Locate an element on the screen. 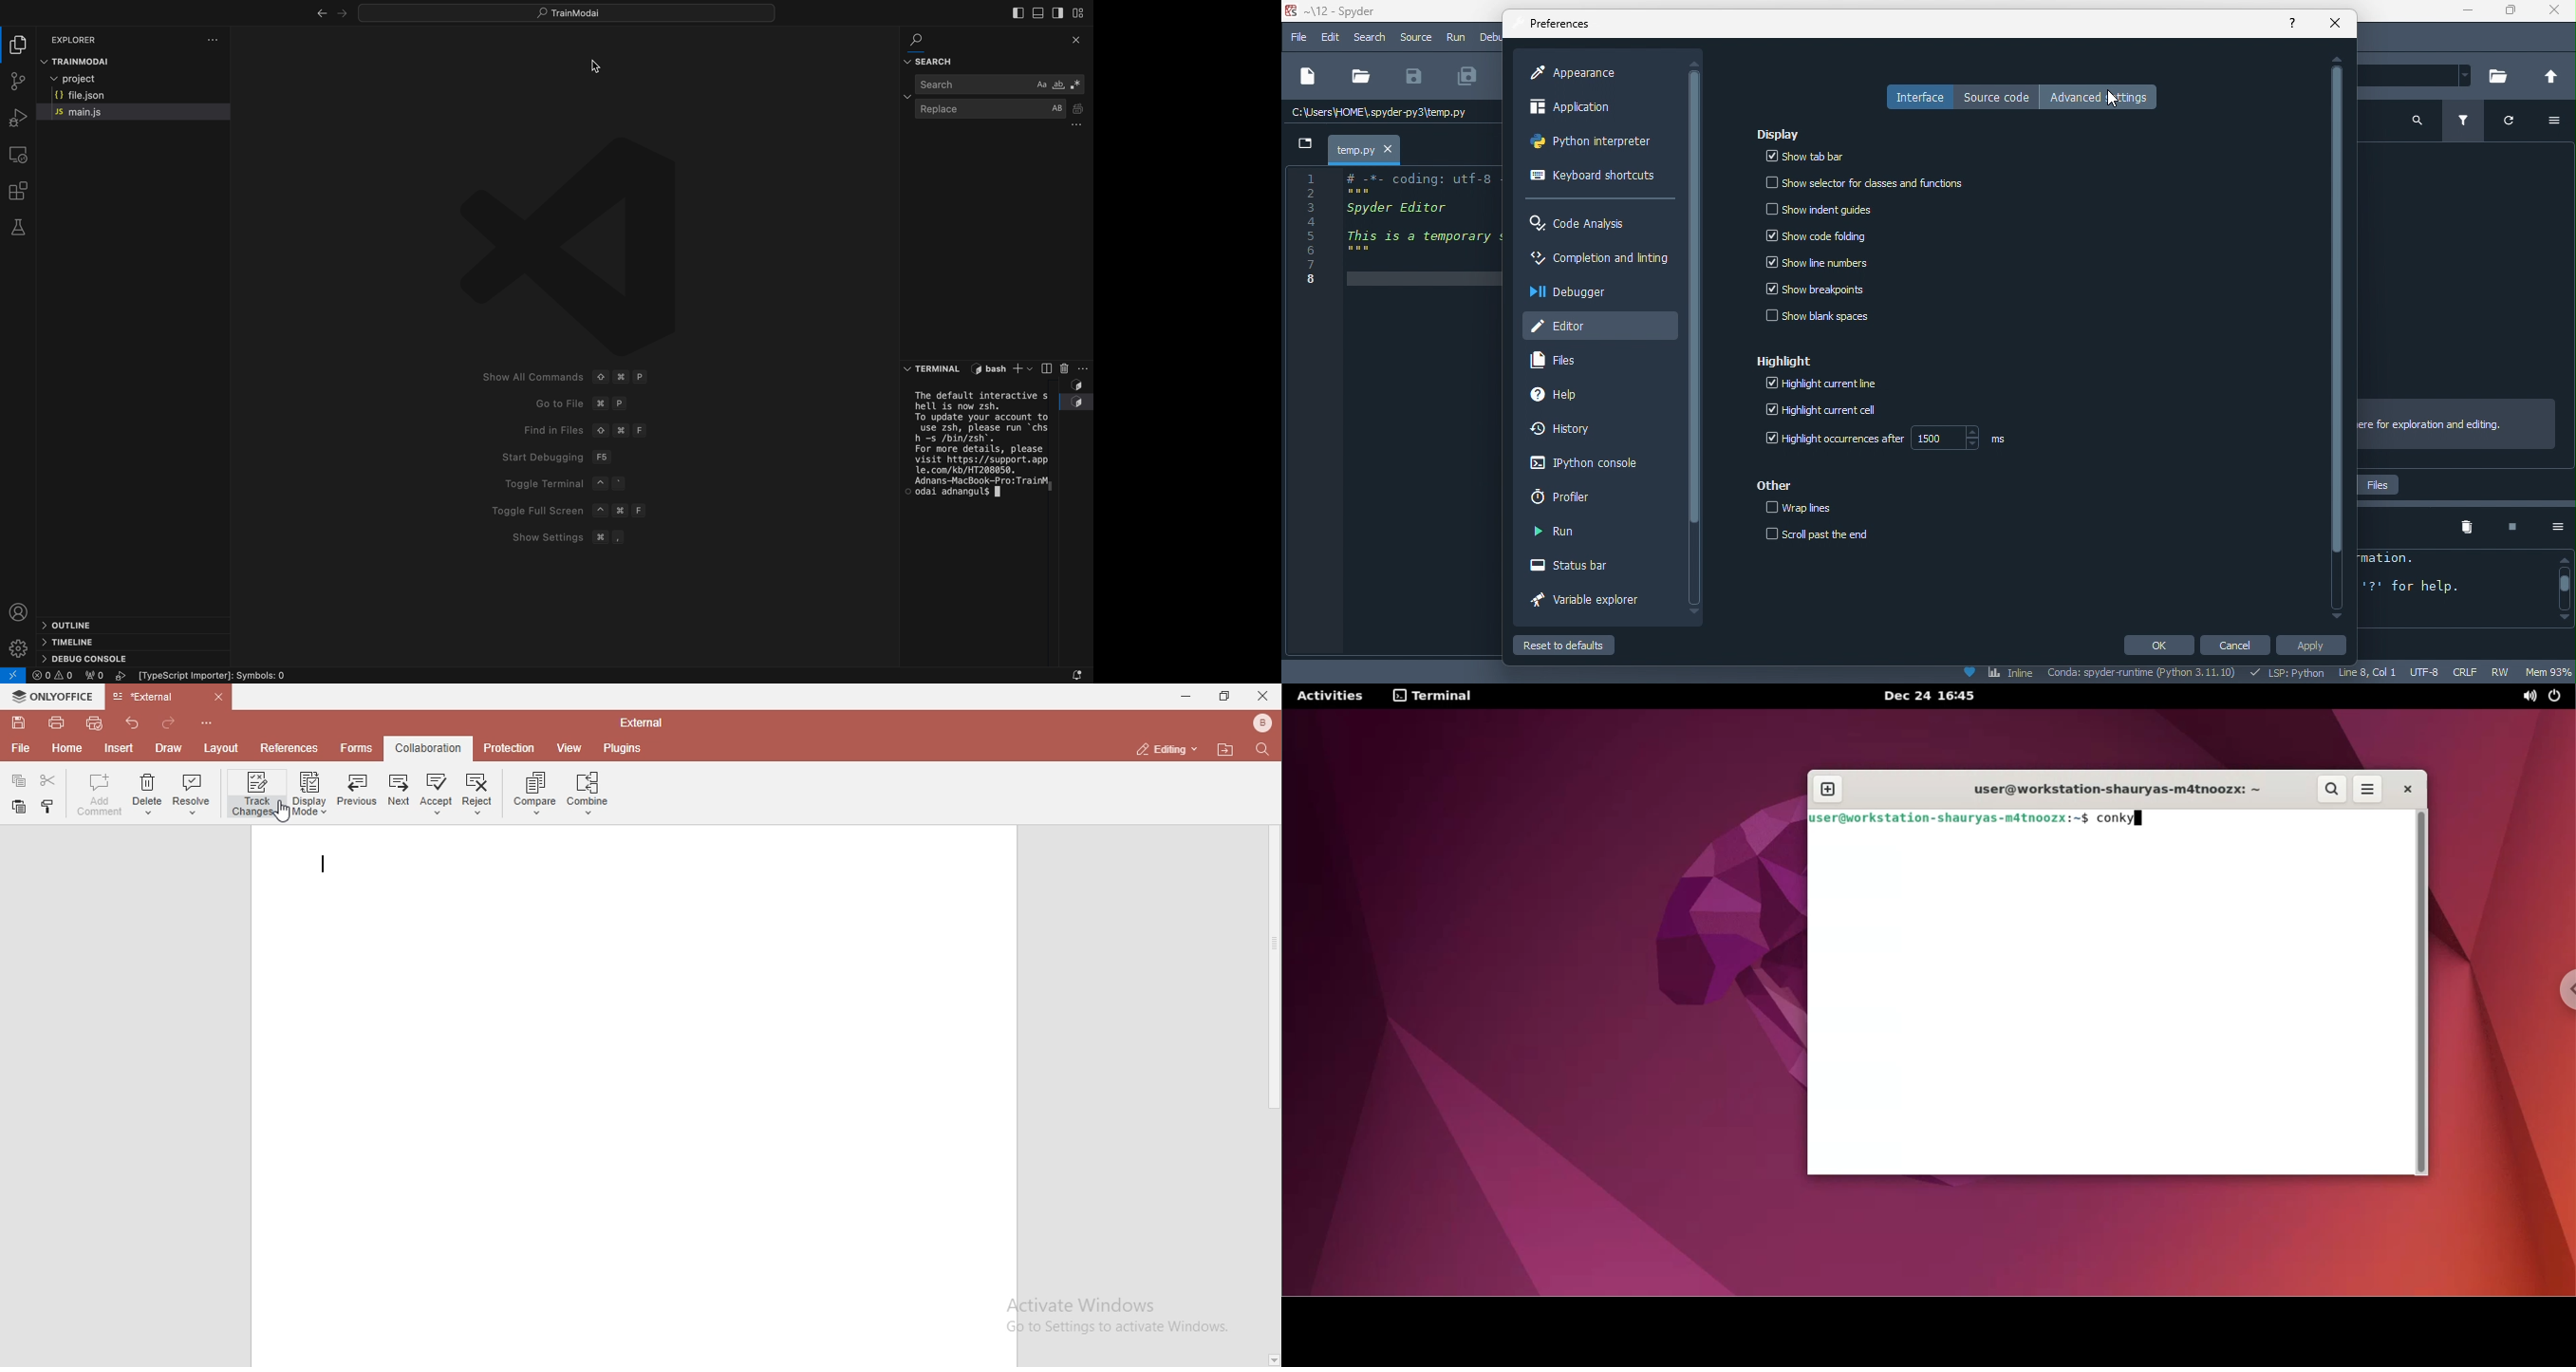  add comment is located at coordinates (97, 794).